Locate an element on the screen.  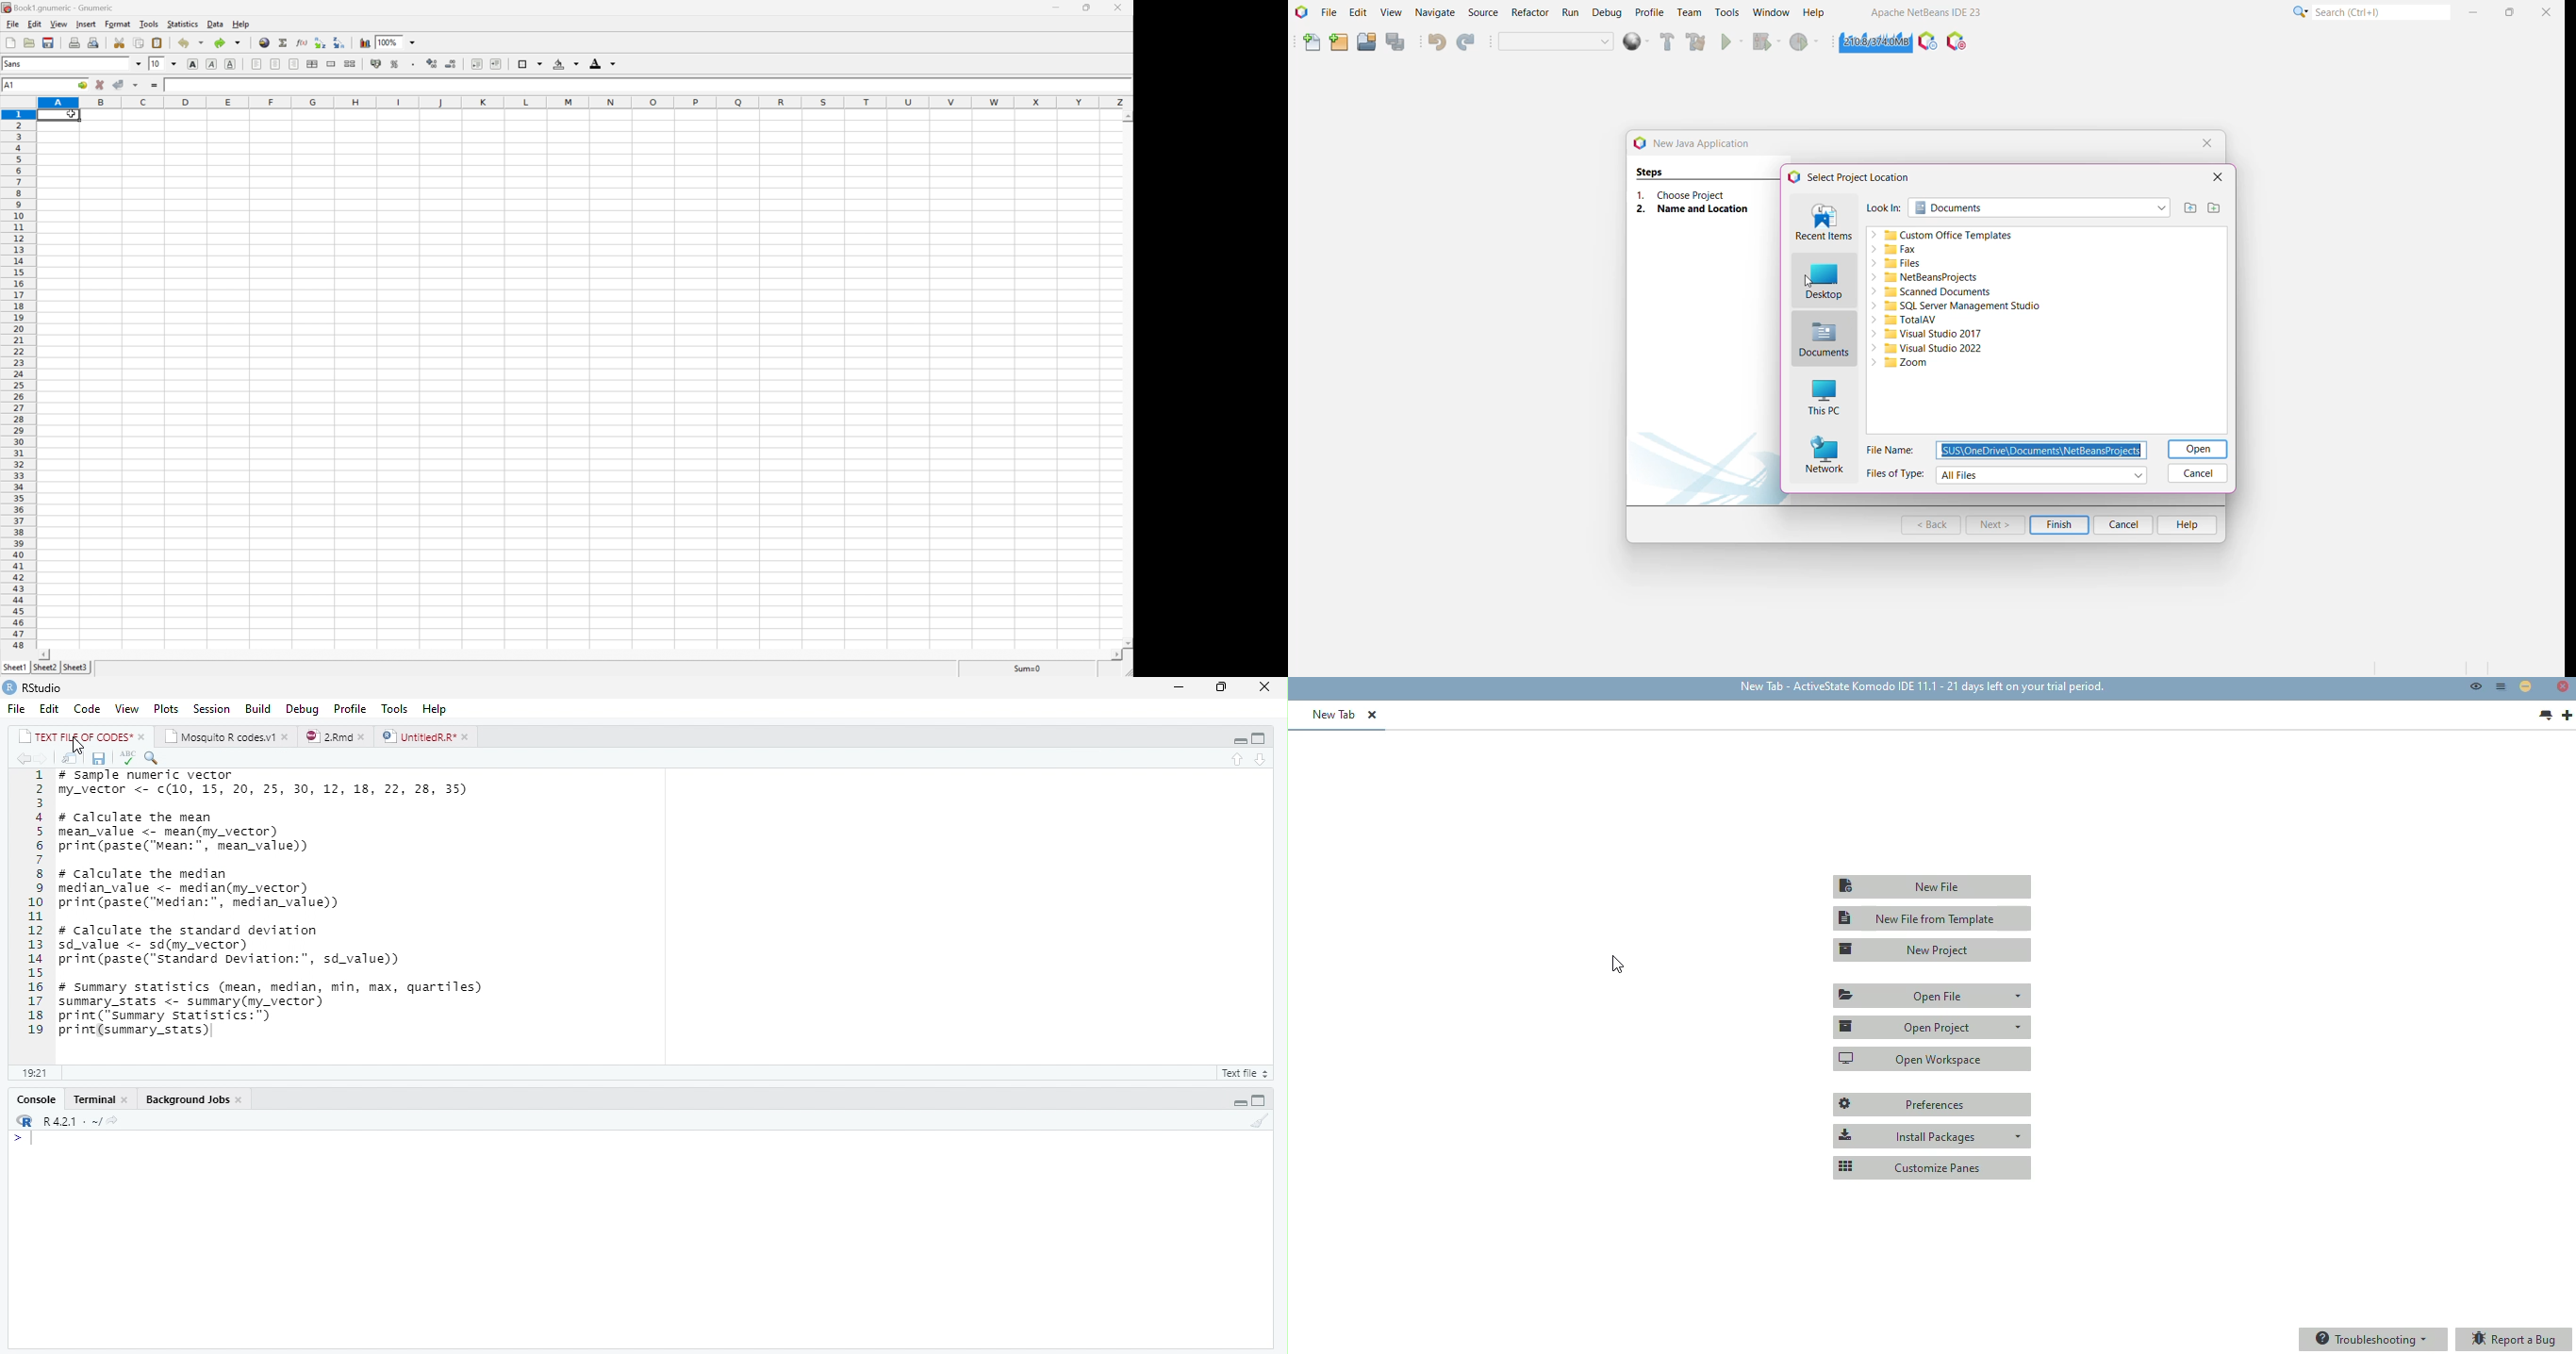
show in new window is located at coordinates (72, 760).